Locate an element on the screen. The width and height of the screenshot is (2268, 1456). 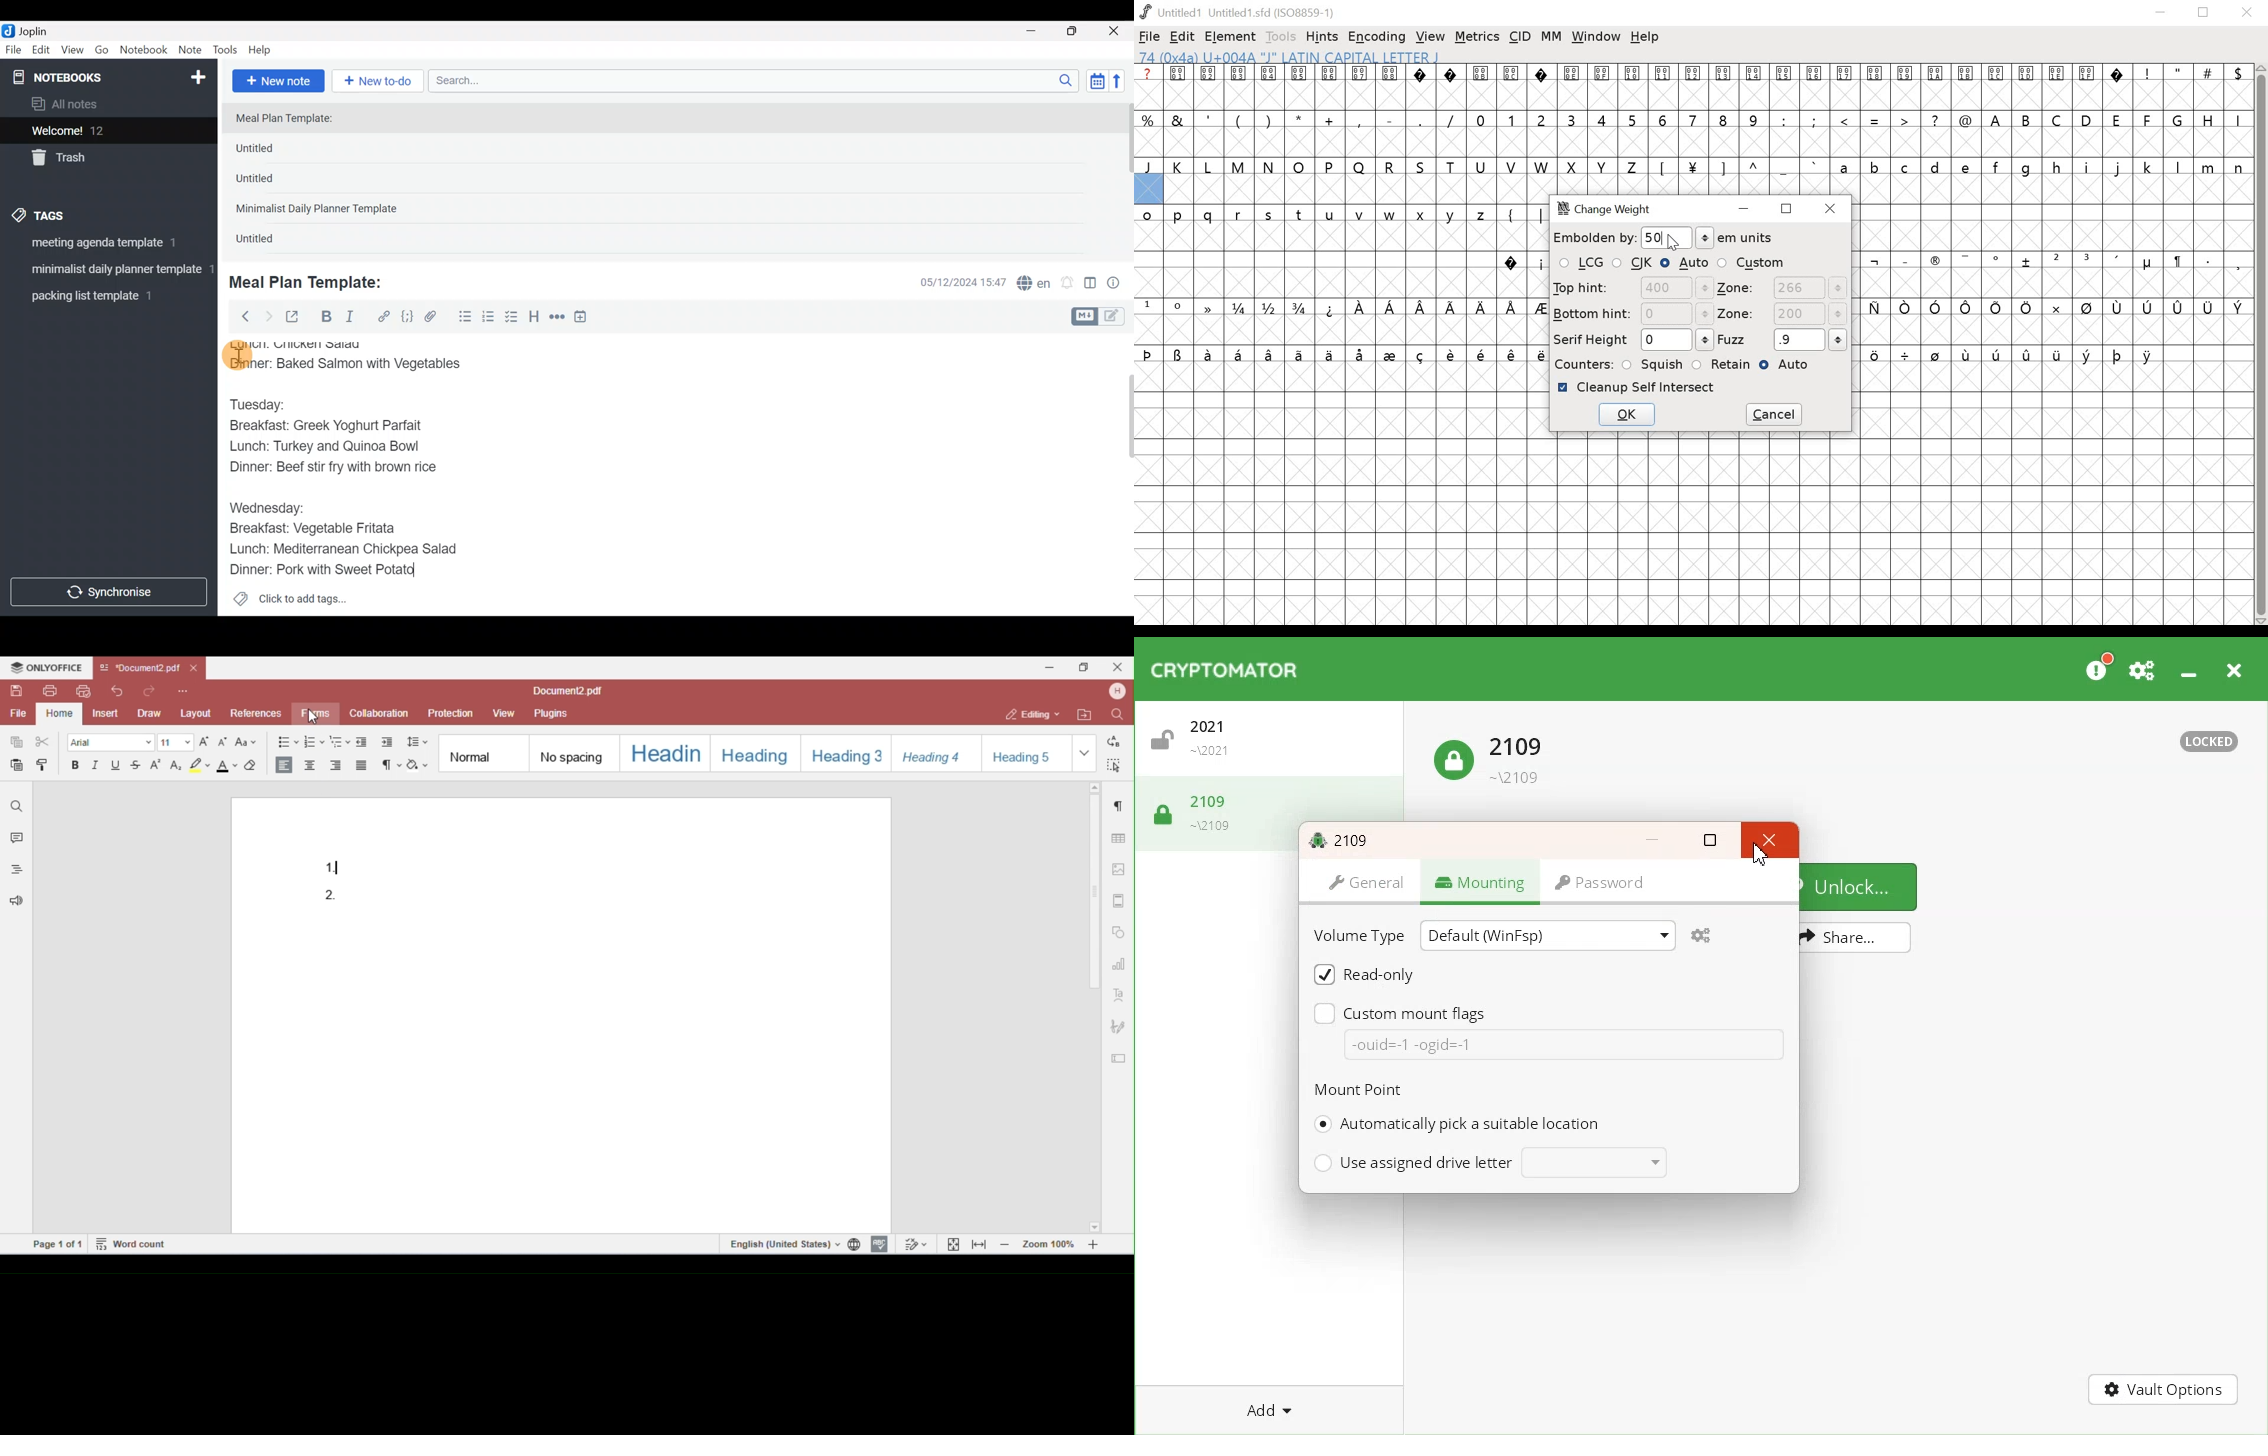
uppercase letters is located at coordinates (2116, 119).